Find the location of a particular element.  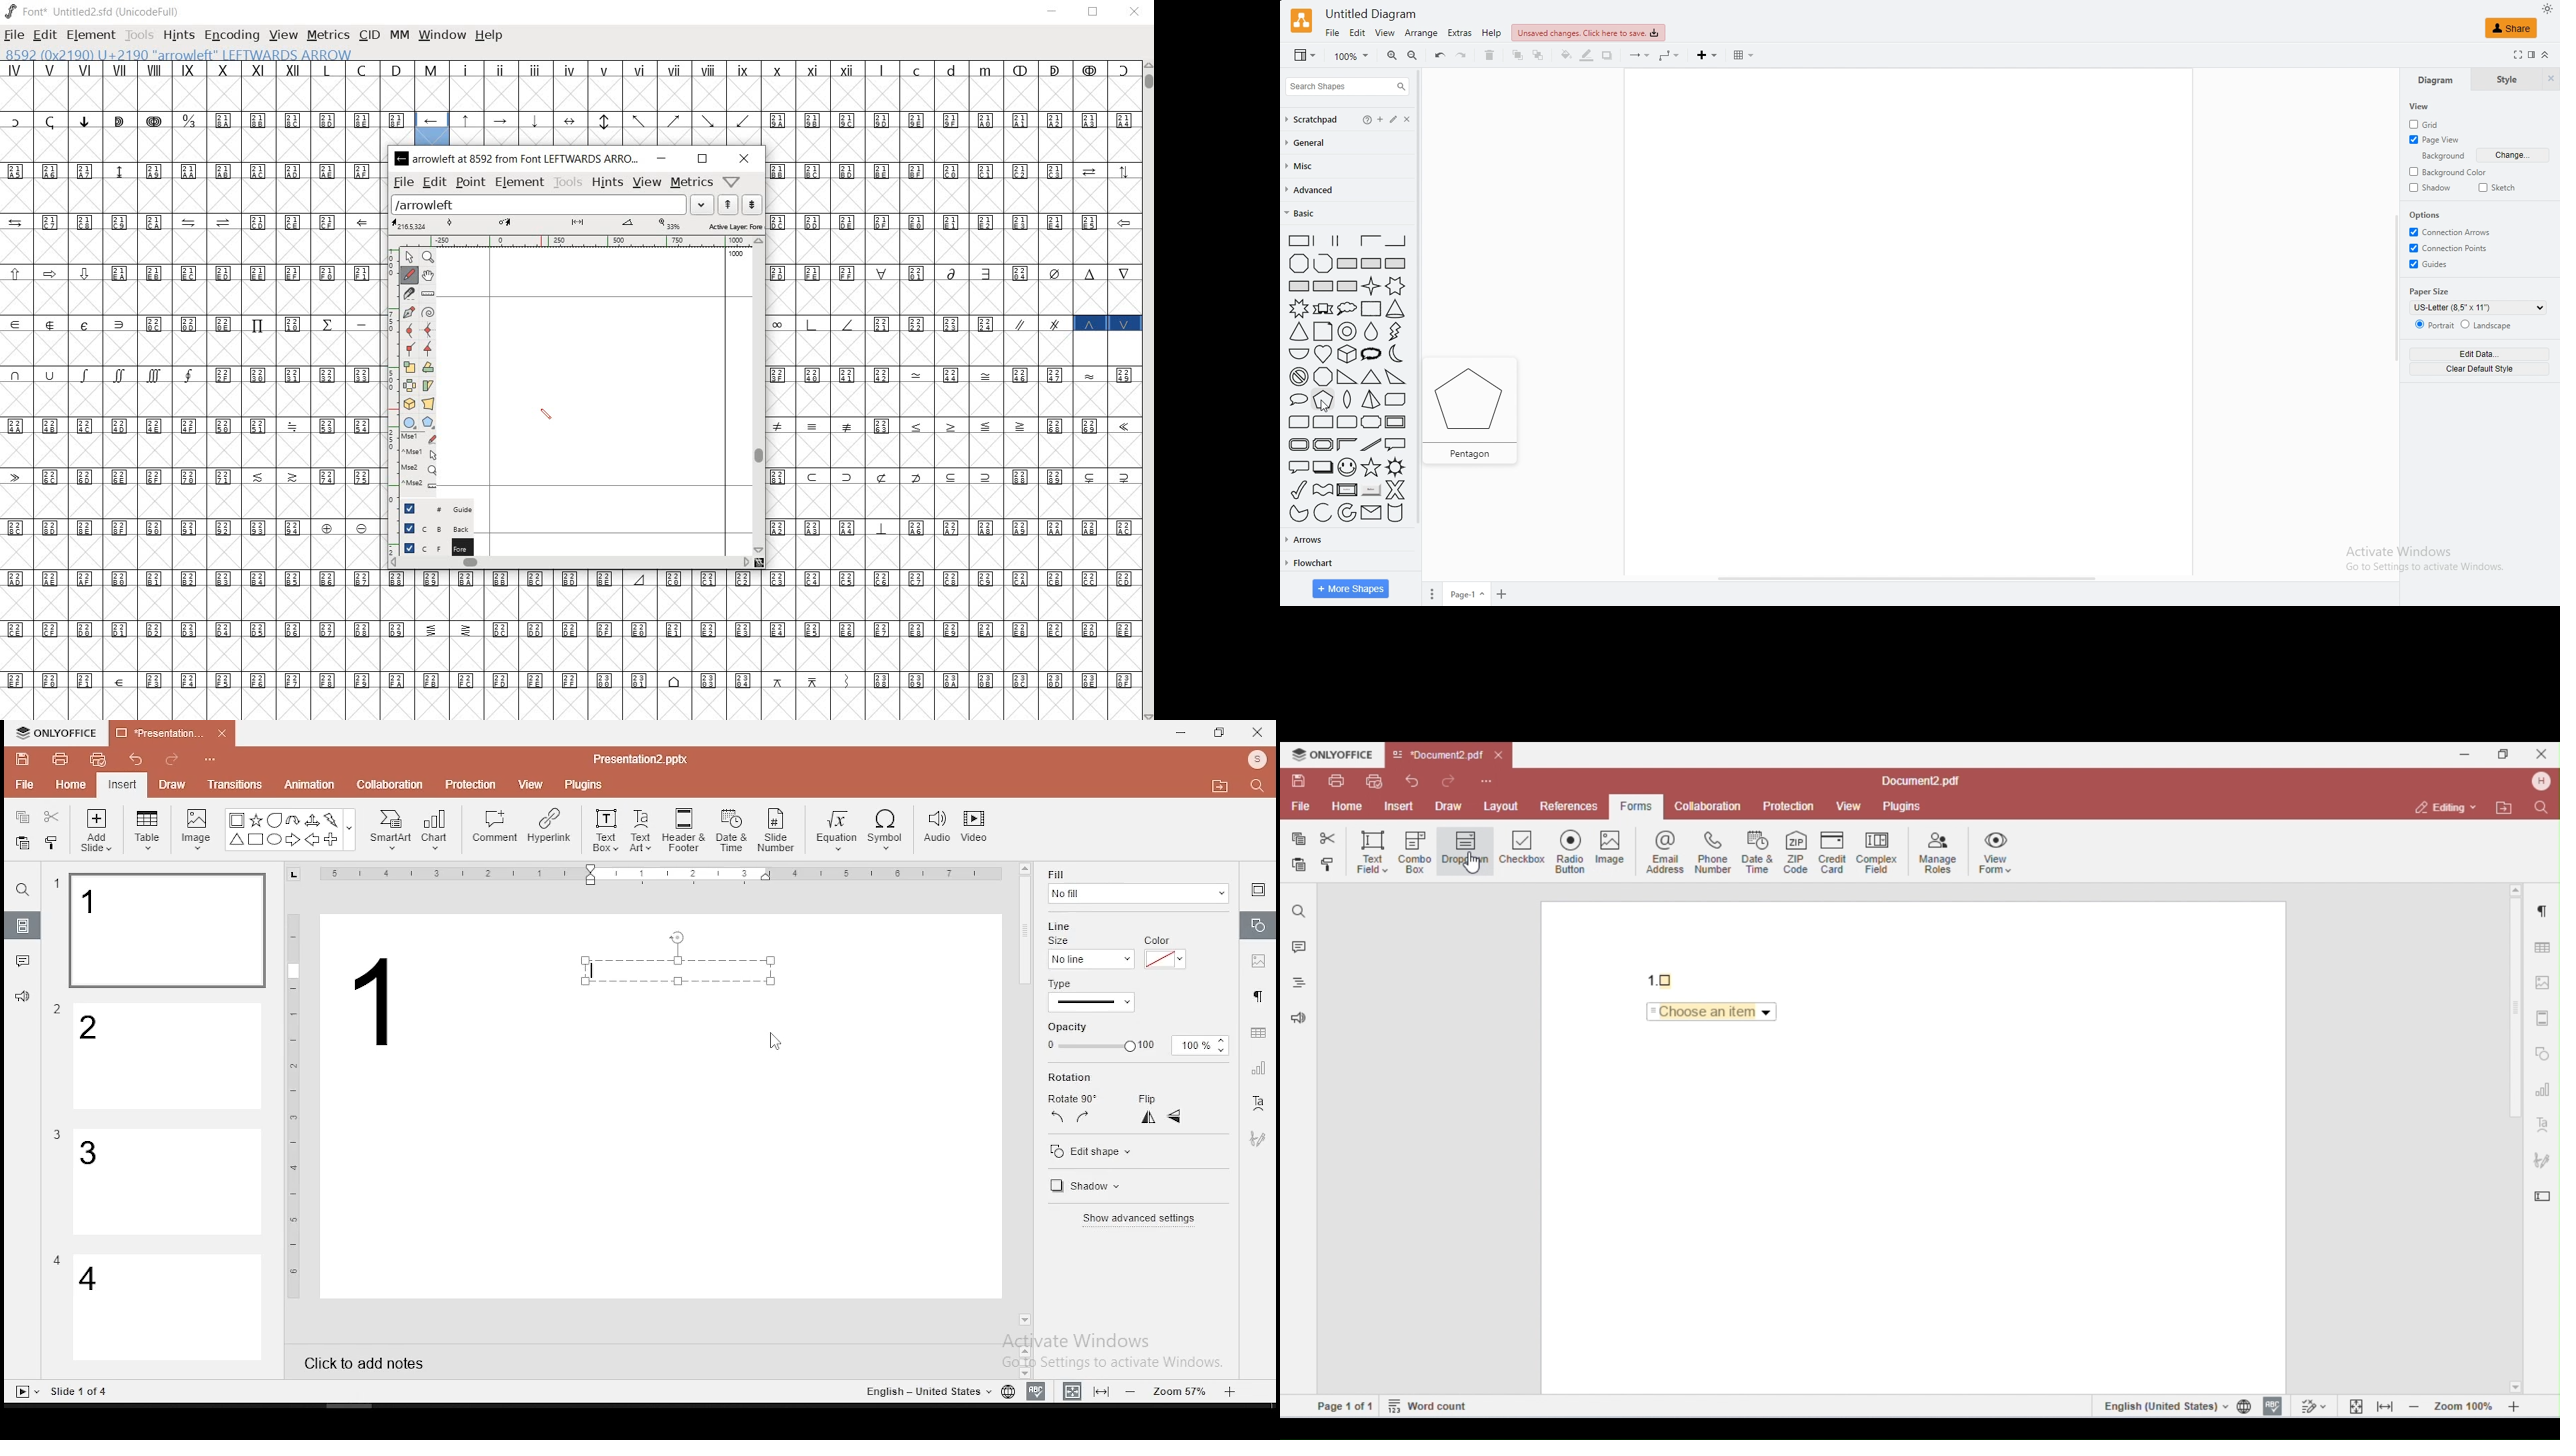

rotate 90 clockwise is located at coordinates (1084, 1116).